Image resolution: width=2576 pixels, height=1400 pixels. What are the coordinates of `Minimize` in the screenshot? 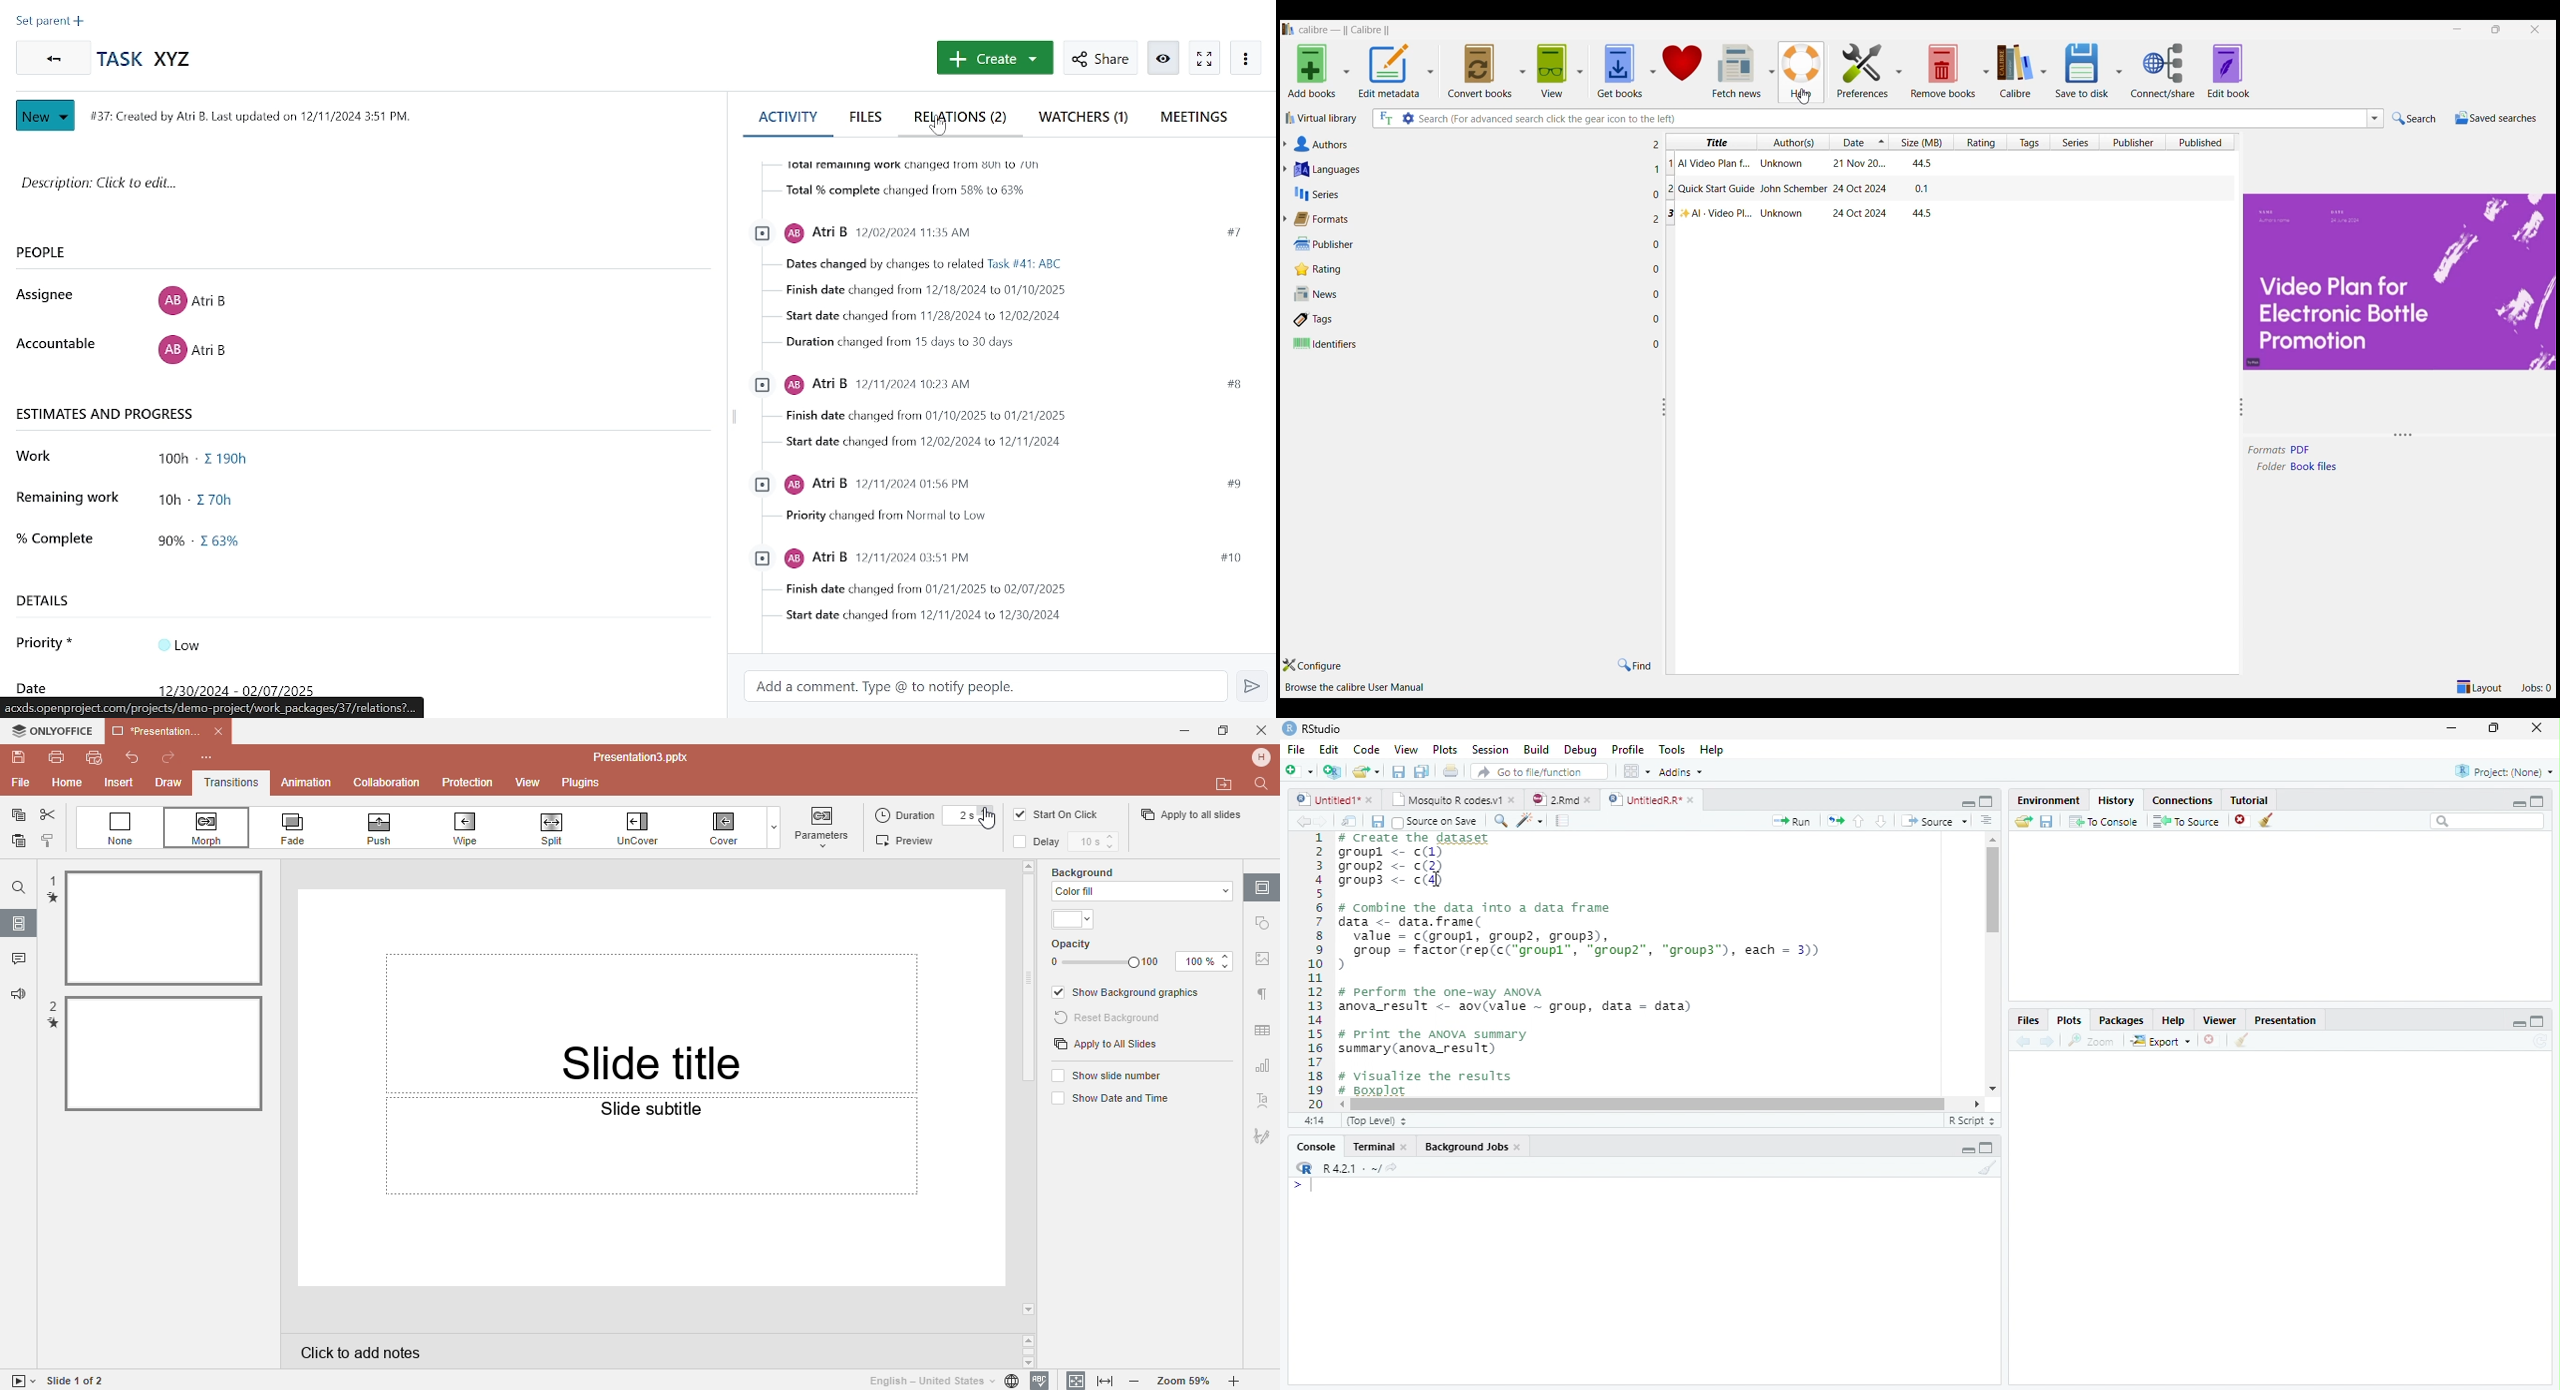 It's located at (2519, 1025).